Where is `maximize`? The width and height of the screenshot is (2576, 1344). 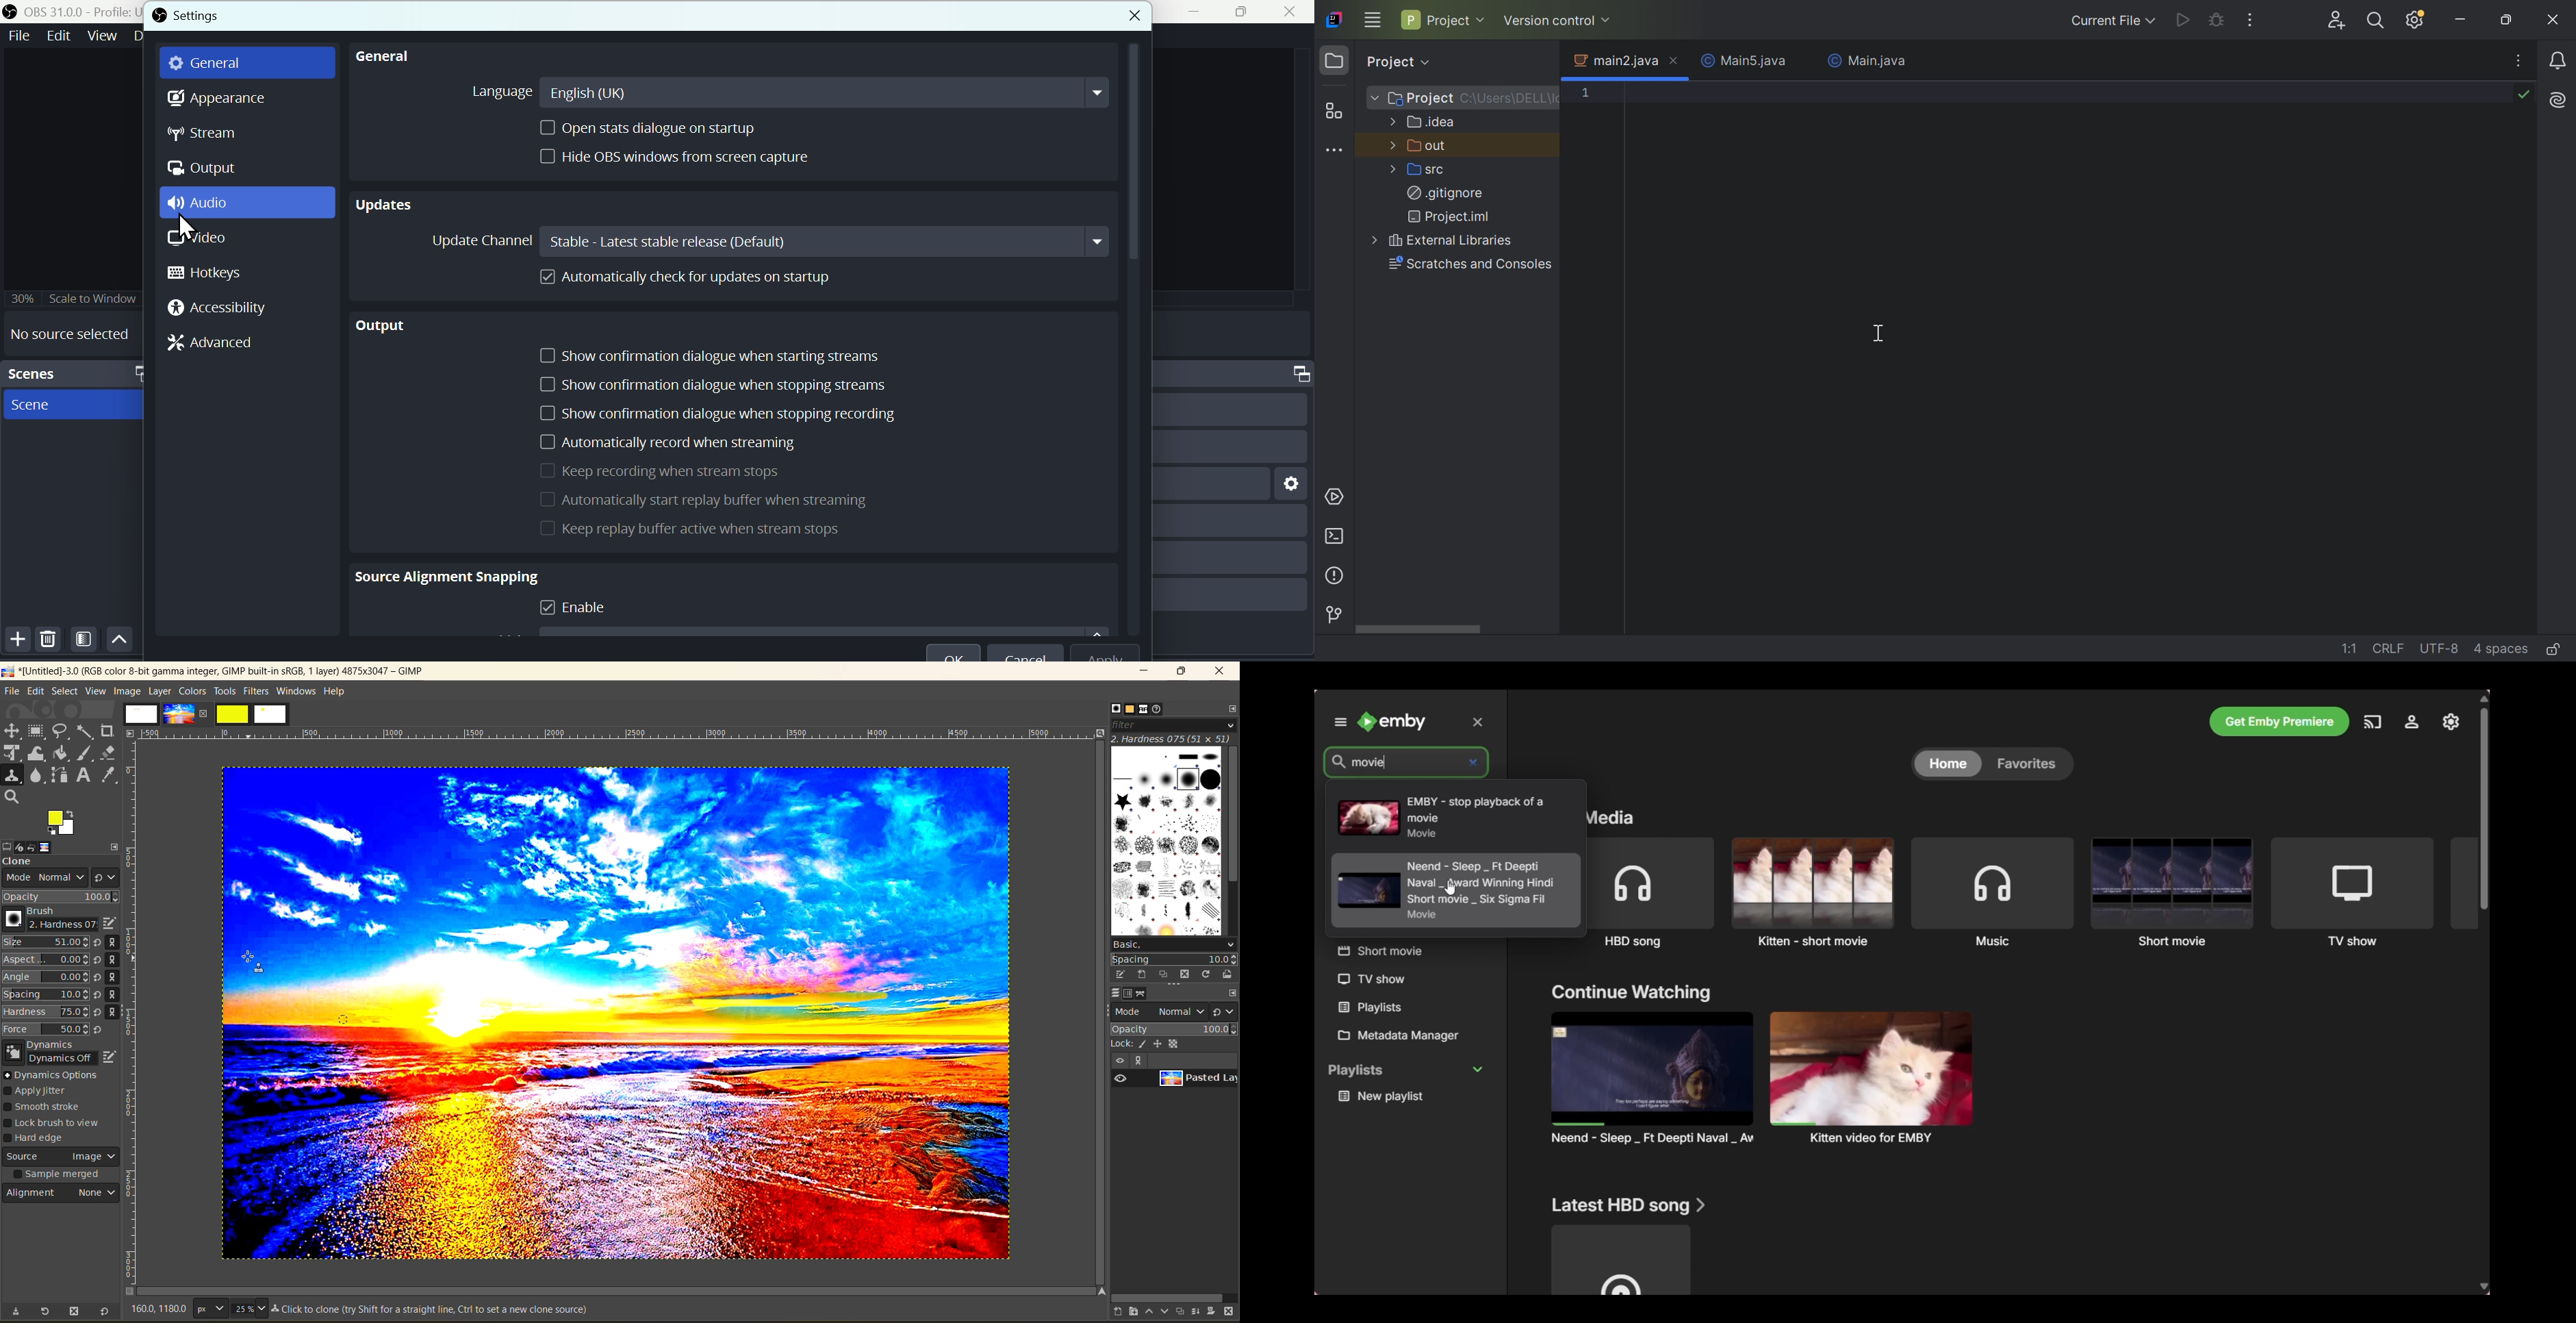 maximize is located at coordinates (1295, 374).